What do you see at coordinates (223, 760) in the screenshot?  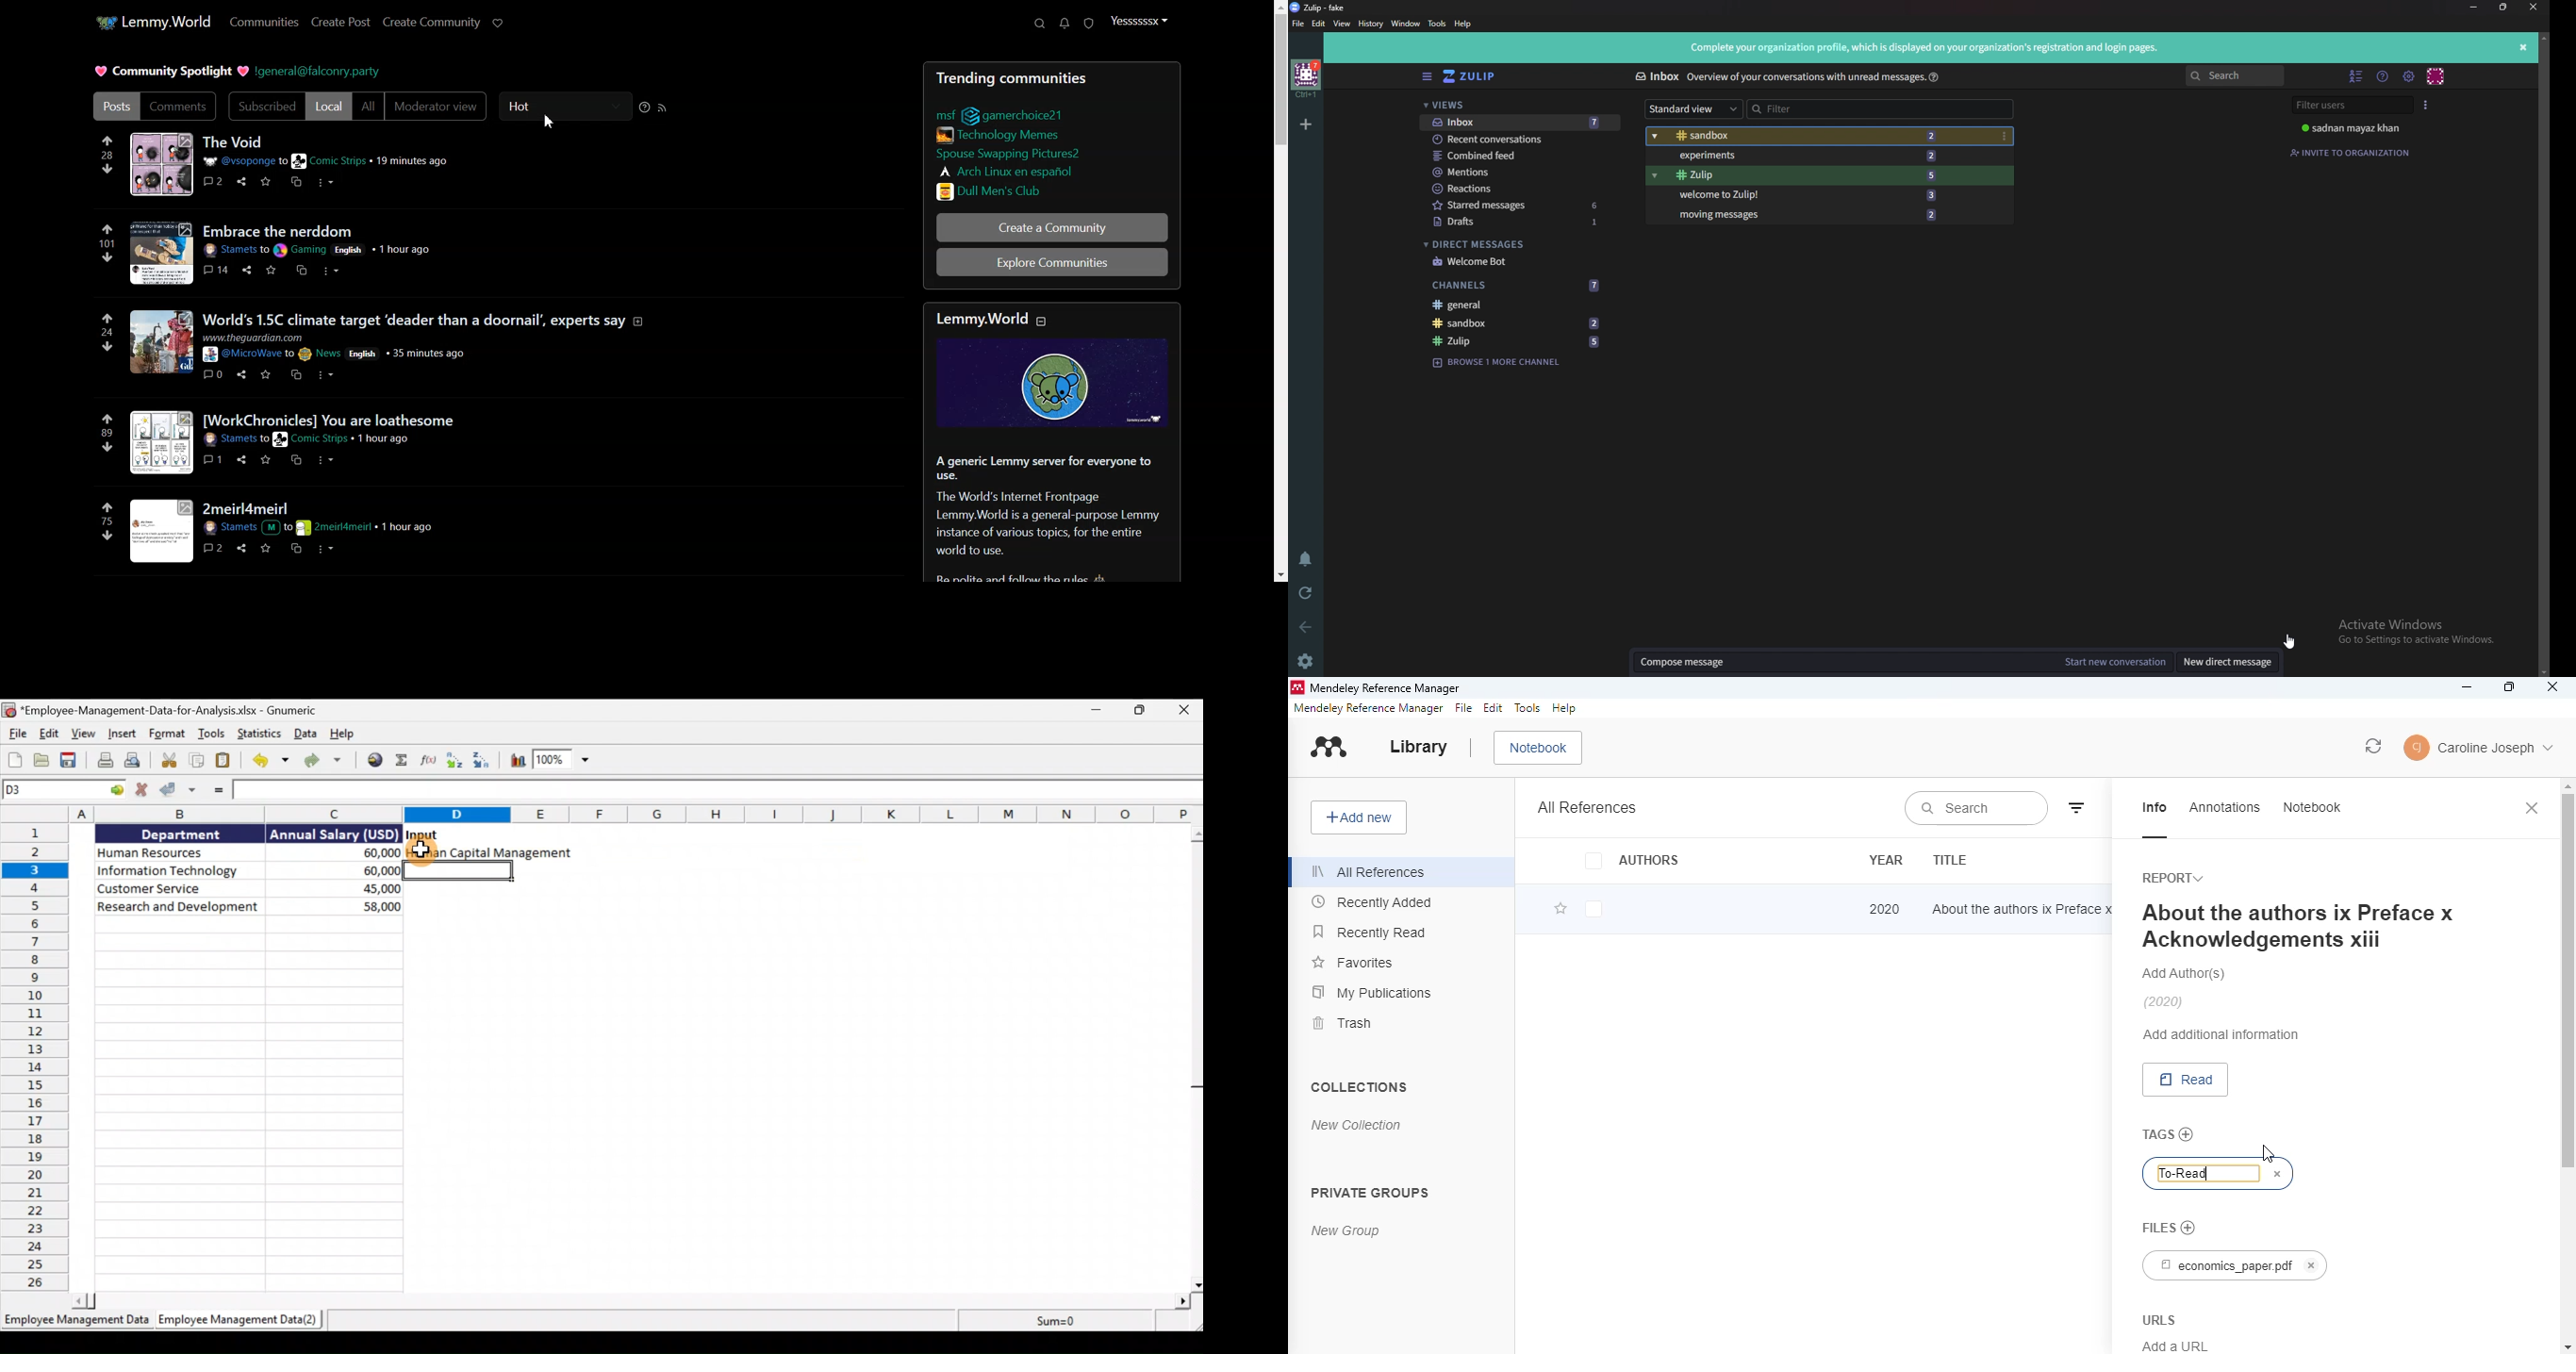 I see `Paste clipboard` at bounding box center [223, 760].